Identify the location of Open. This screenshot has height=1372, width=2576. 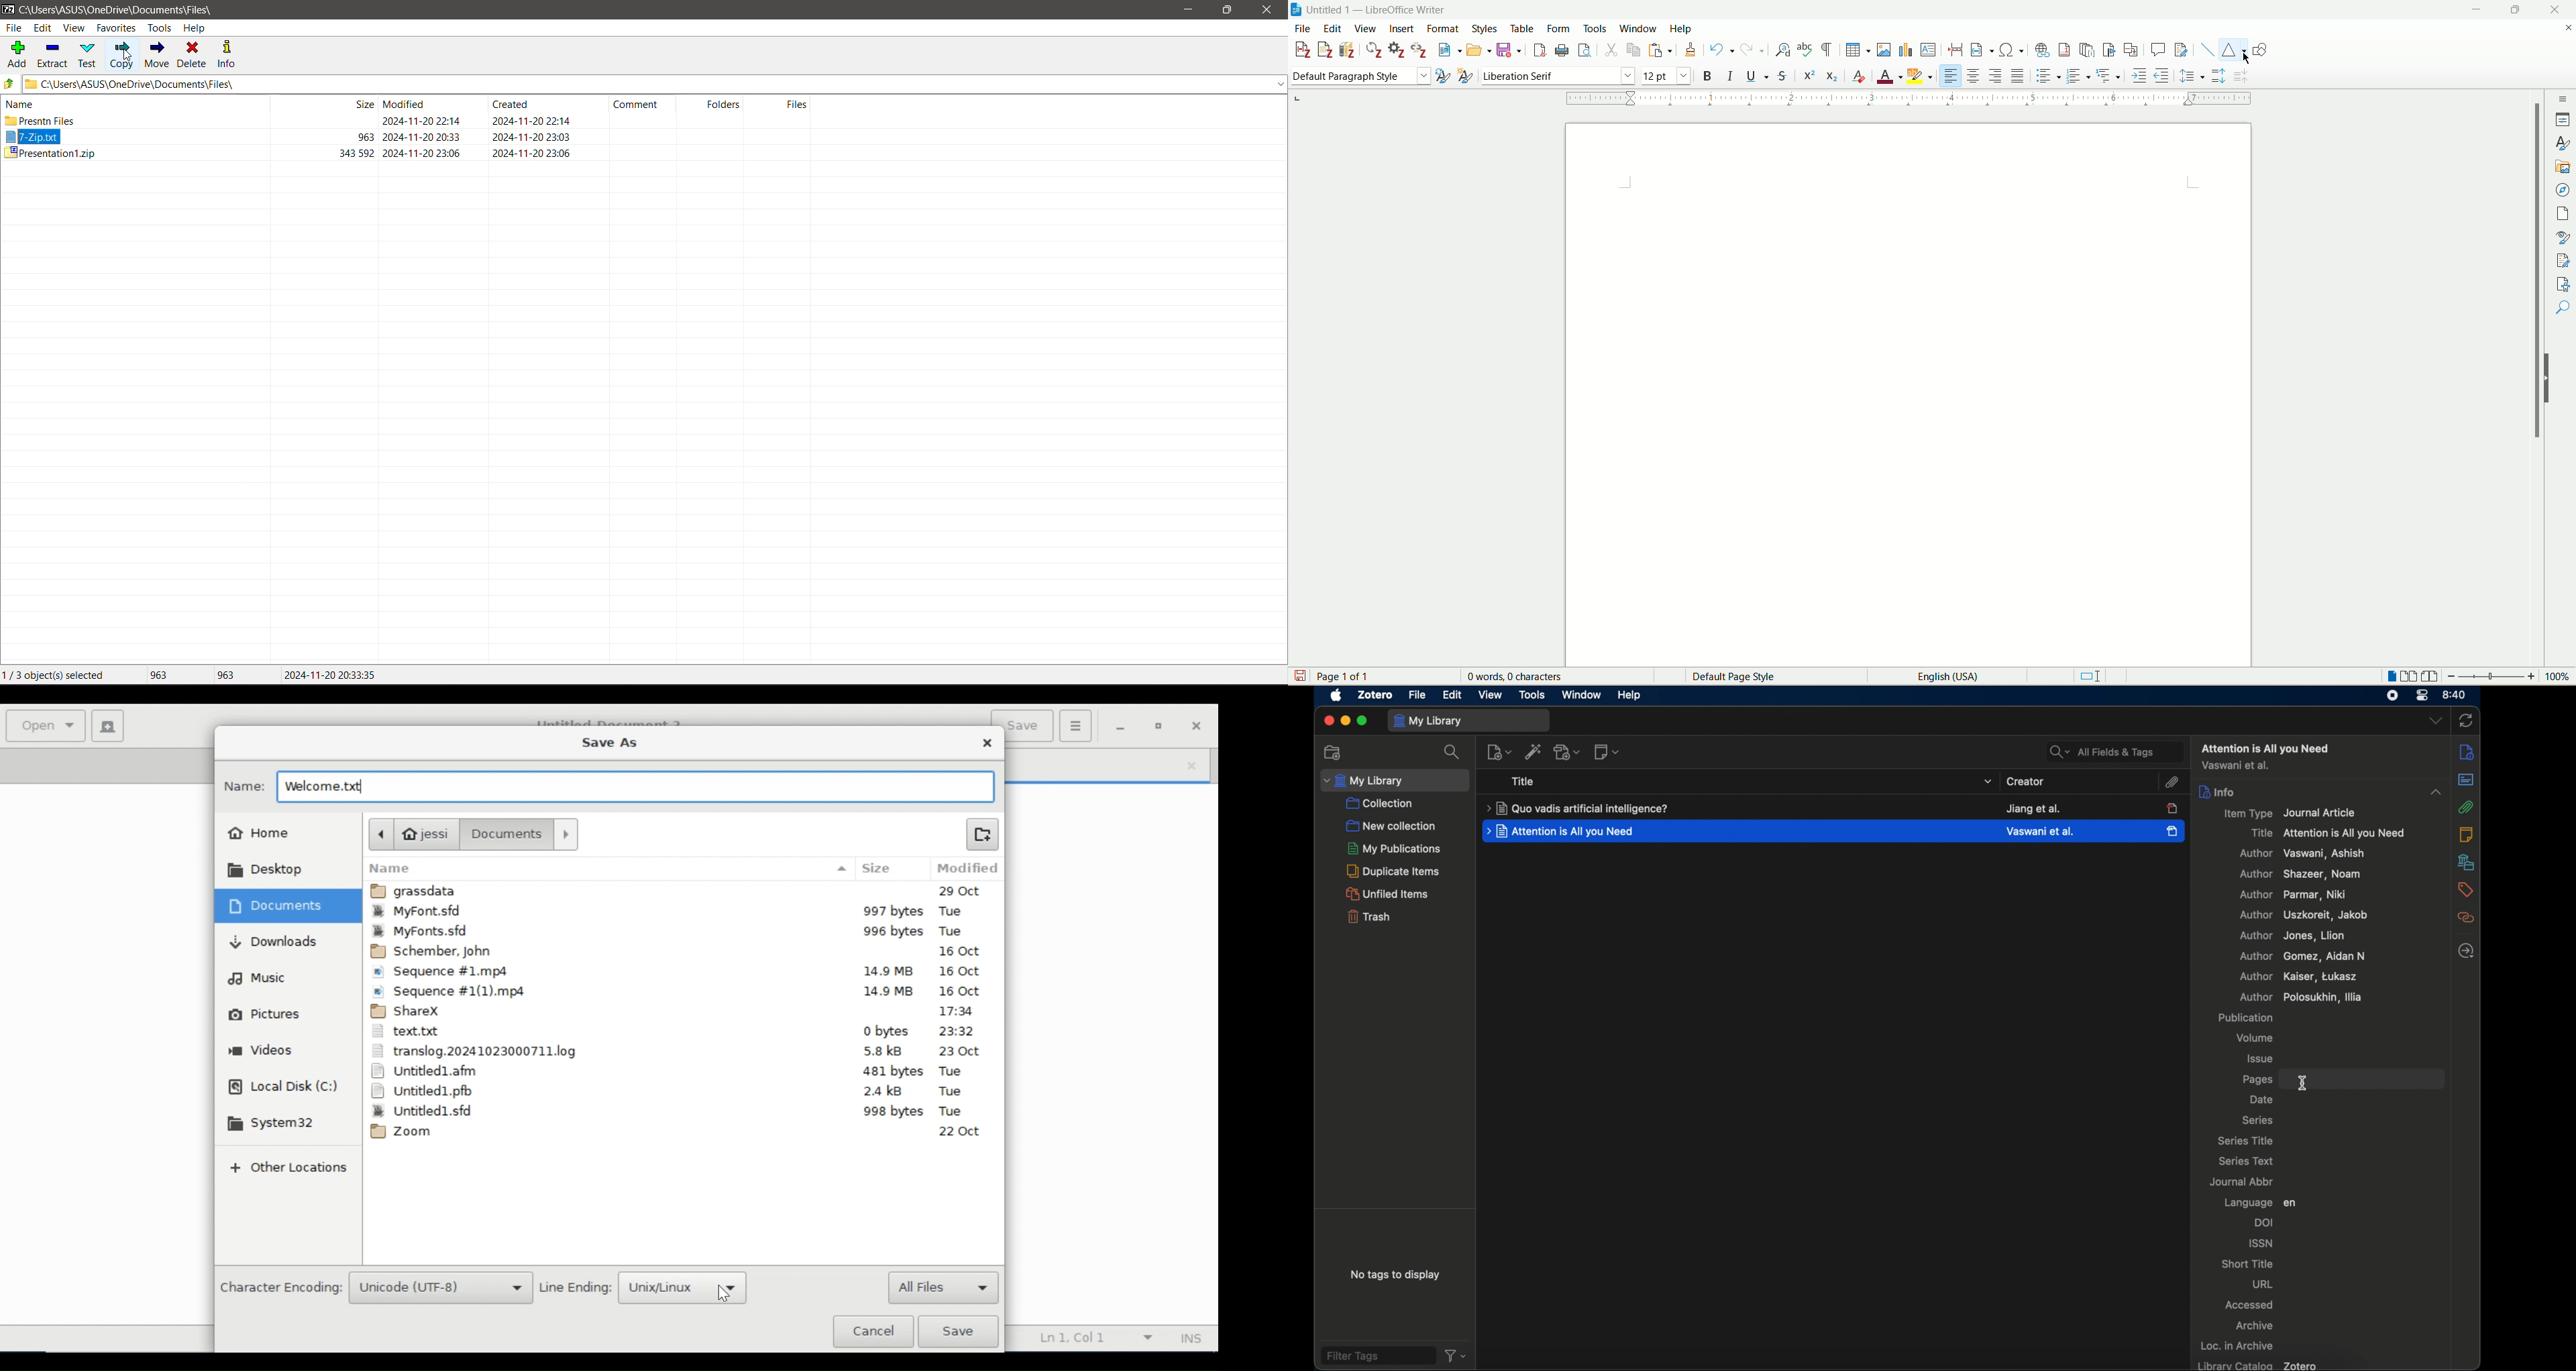
(46, 726).